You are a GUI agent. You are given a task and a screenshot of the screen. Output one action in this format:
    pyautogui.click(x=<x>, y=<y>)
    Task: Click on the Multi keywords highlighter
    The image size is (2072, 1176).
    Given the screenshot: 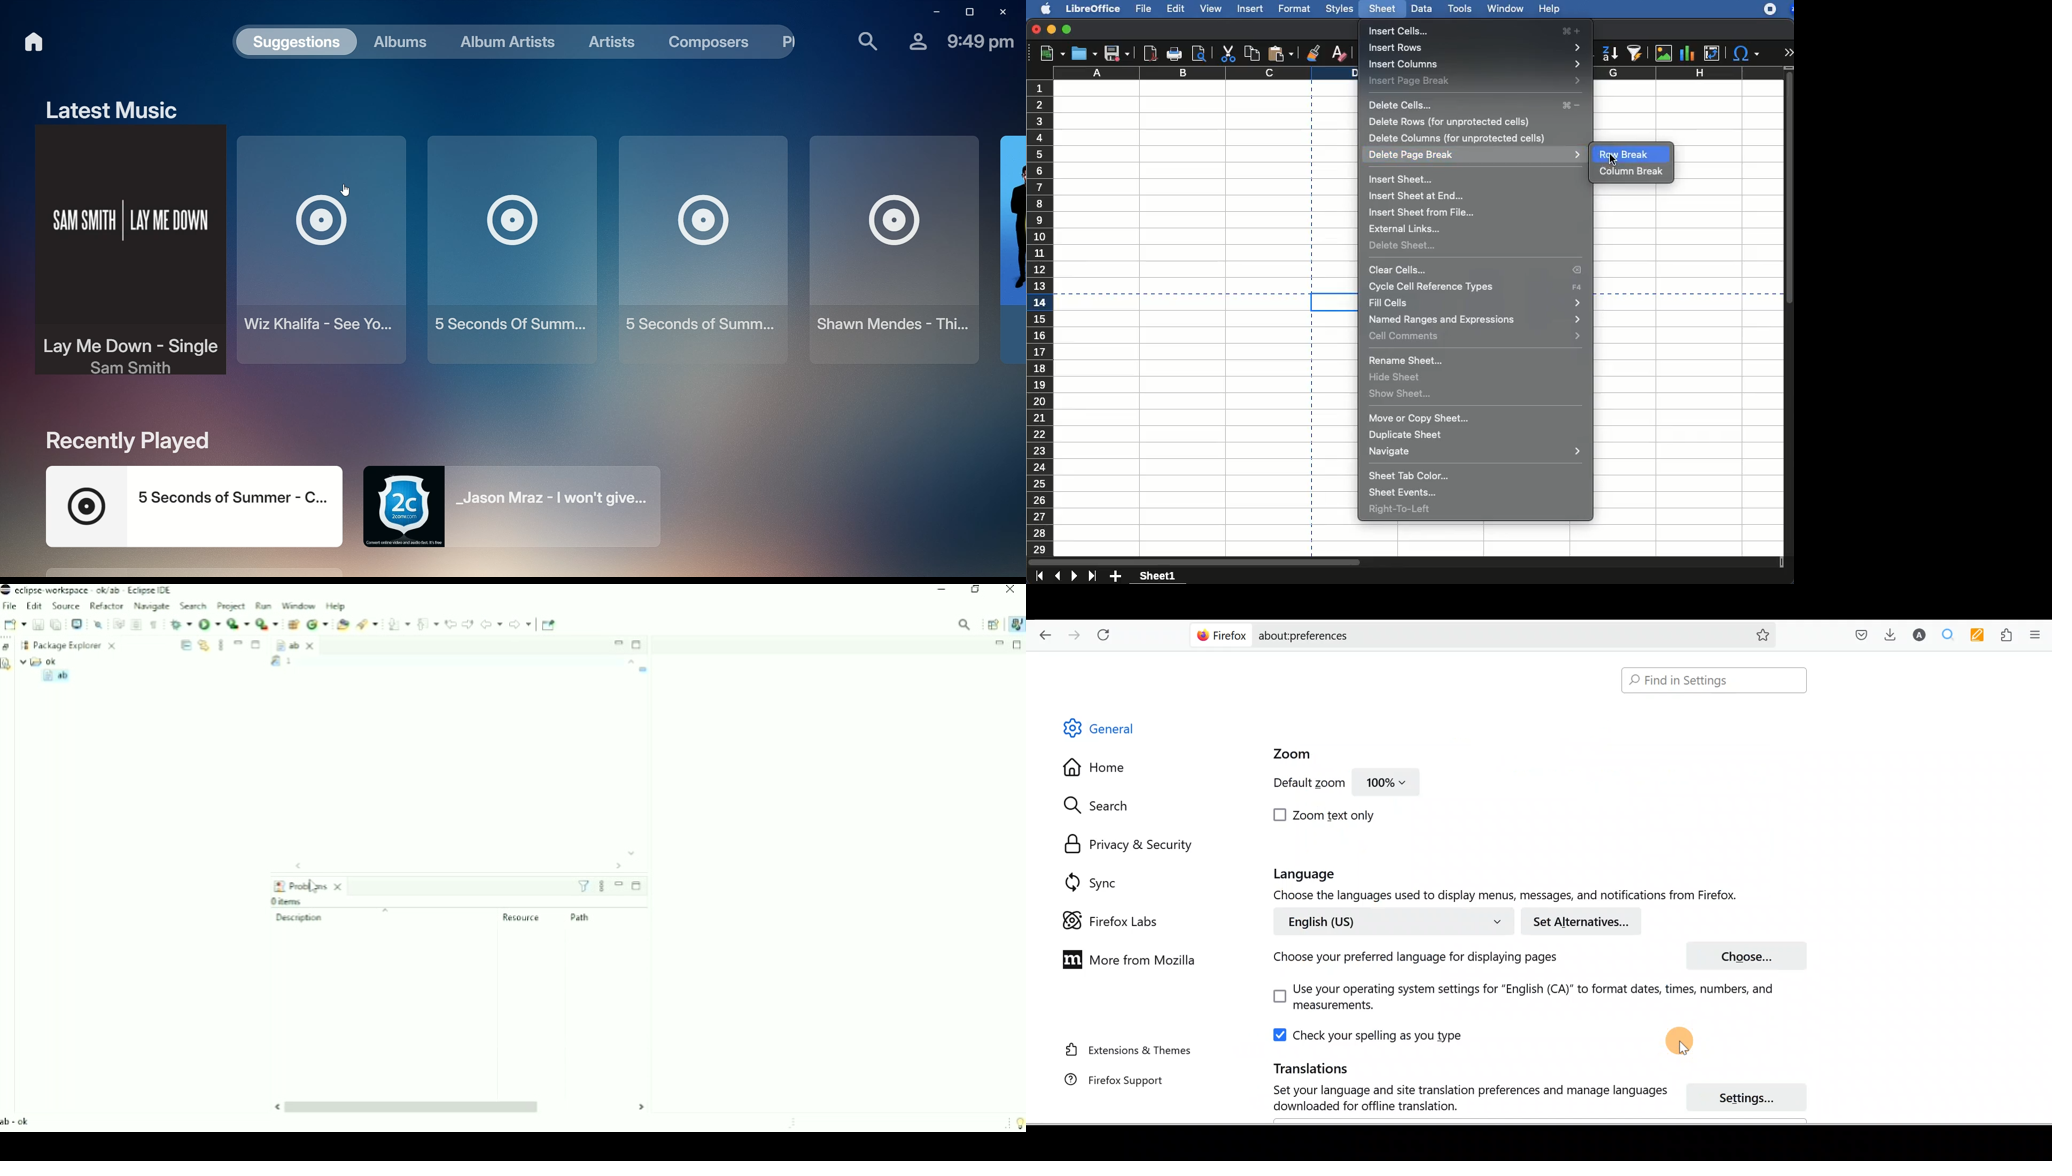 What is the action you would take?
    pyautogui.click(x=1980, y=636)
    